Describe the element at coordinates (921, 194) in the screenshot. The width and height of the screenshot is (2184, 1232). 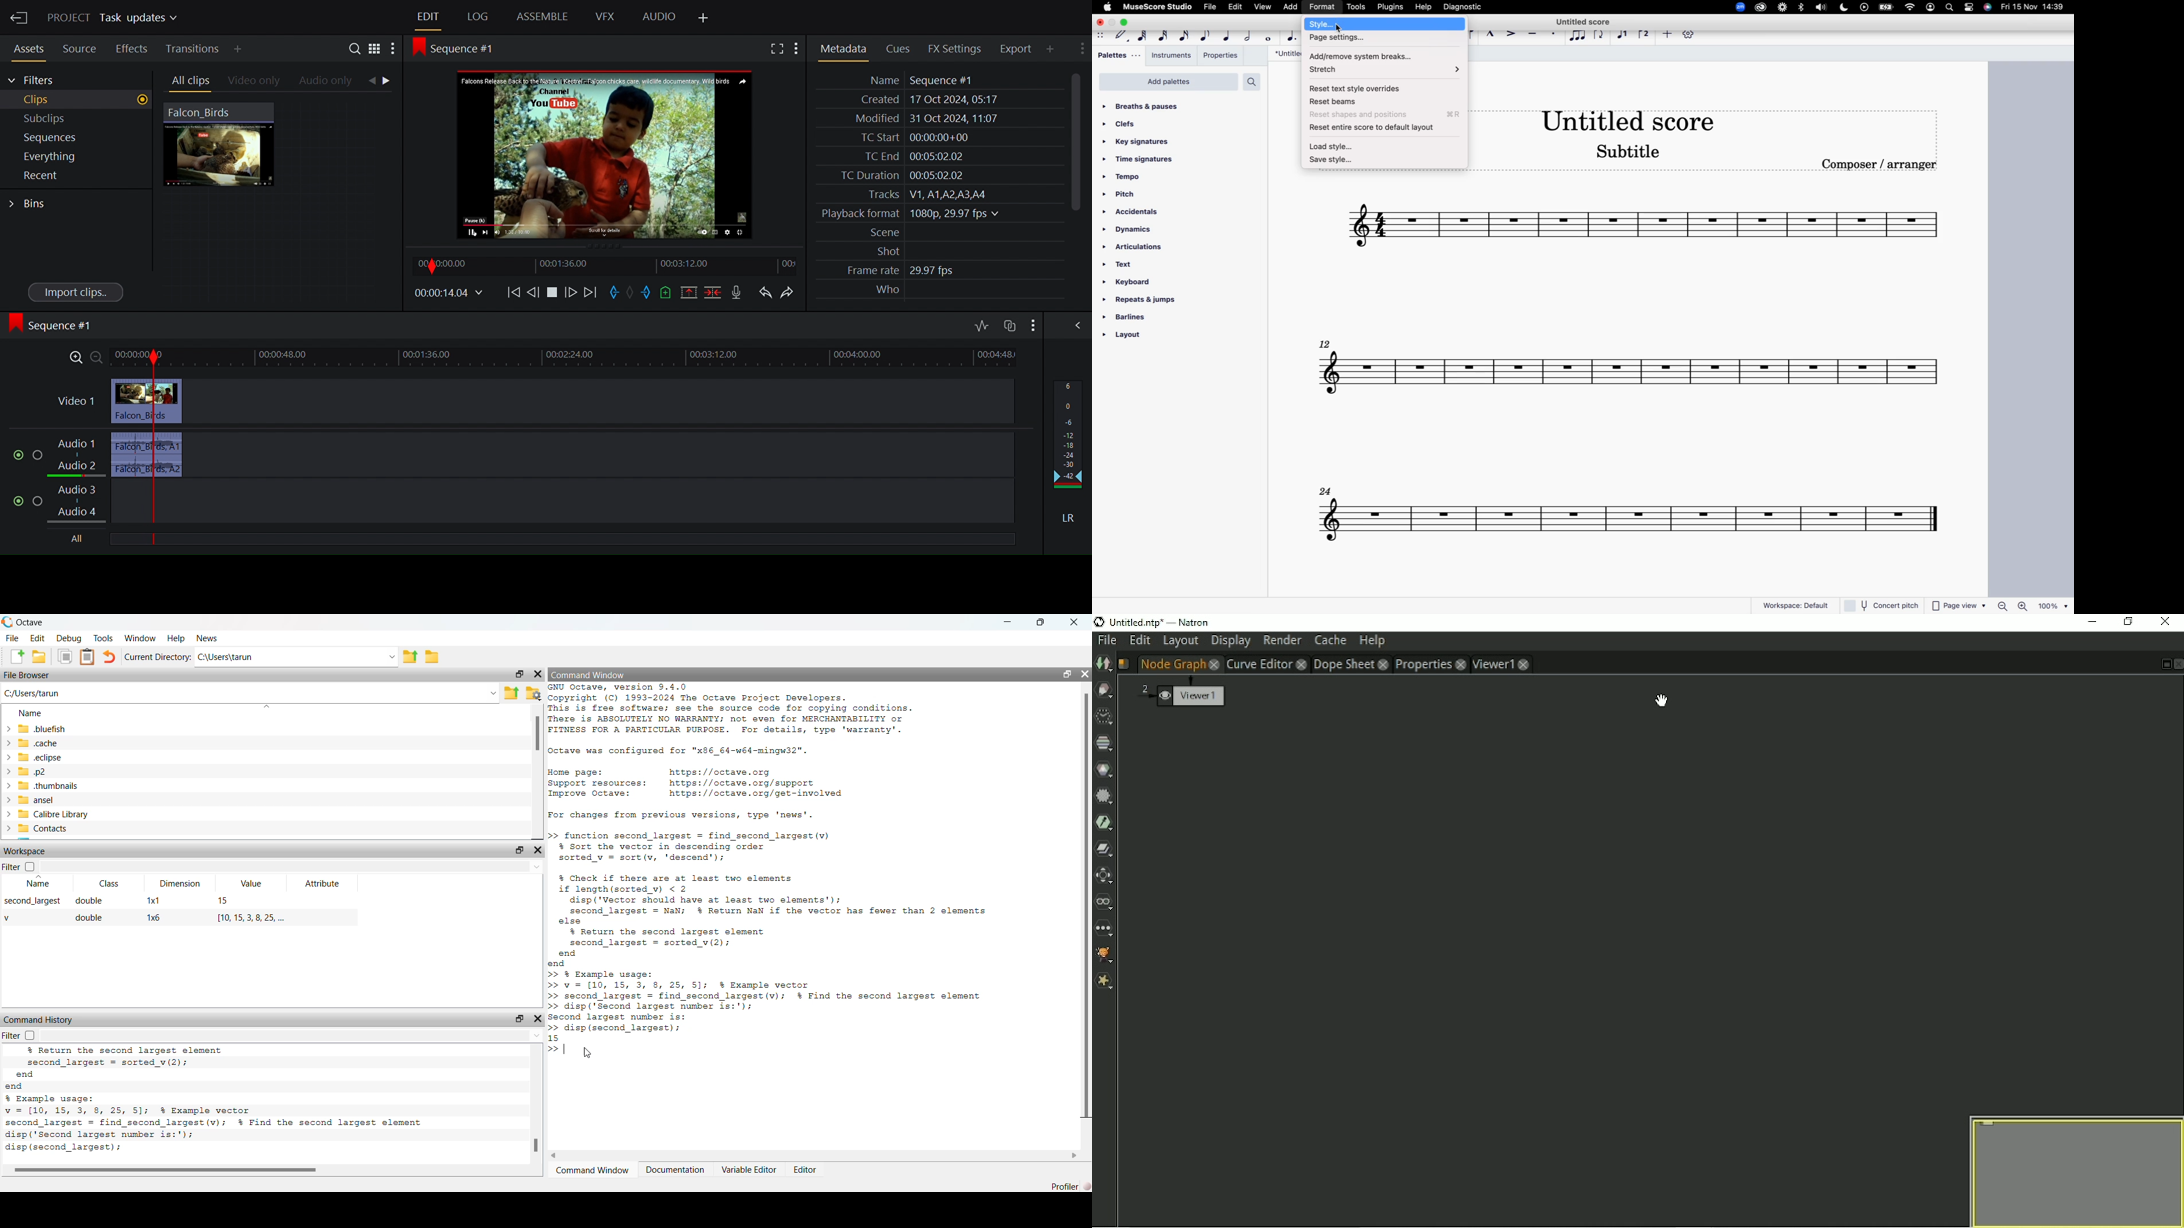
I see `Tracks V1, A1,A2,A3,A4` at that location.